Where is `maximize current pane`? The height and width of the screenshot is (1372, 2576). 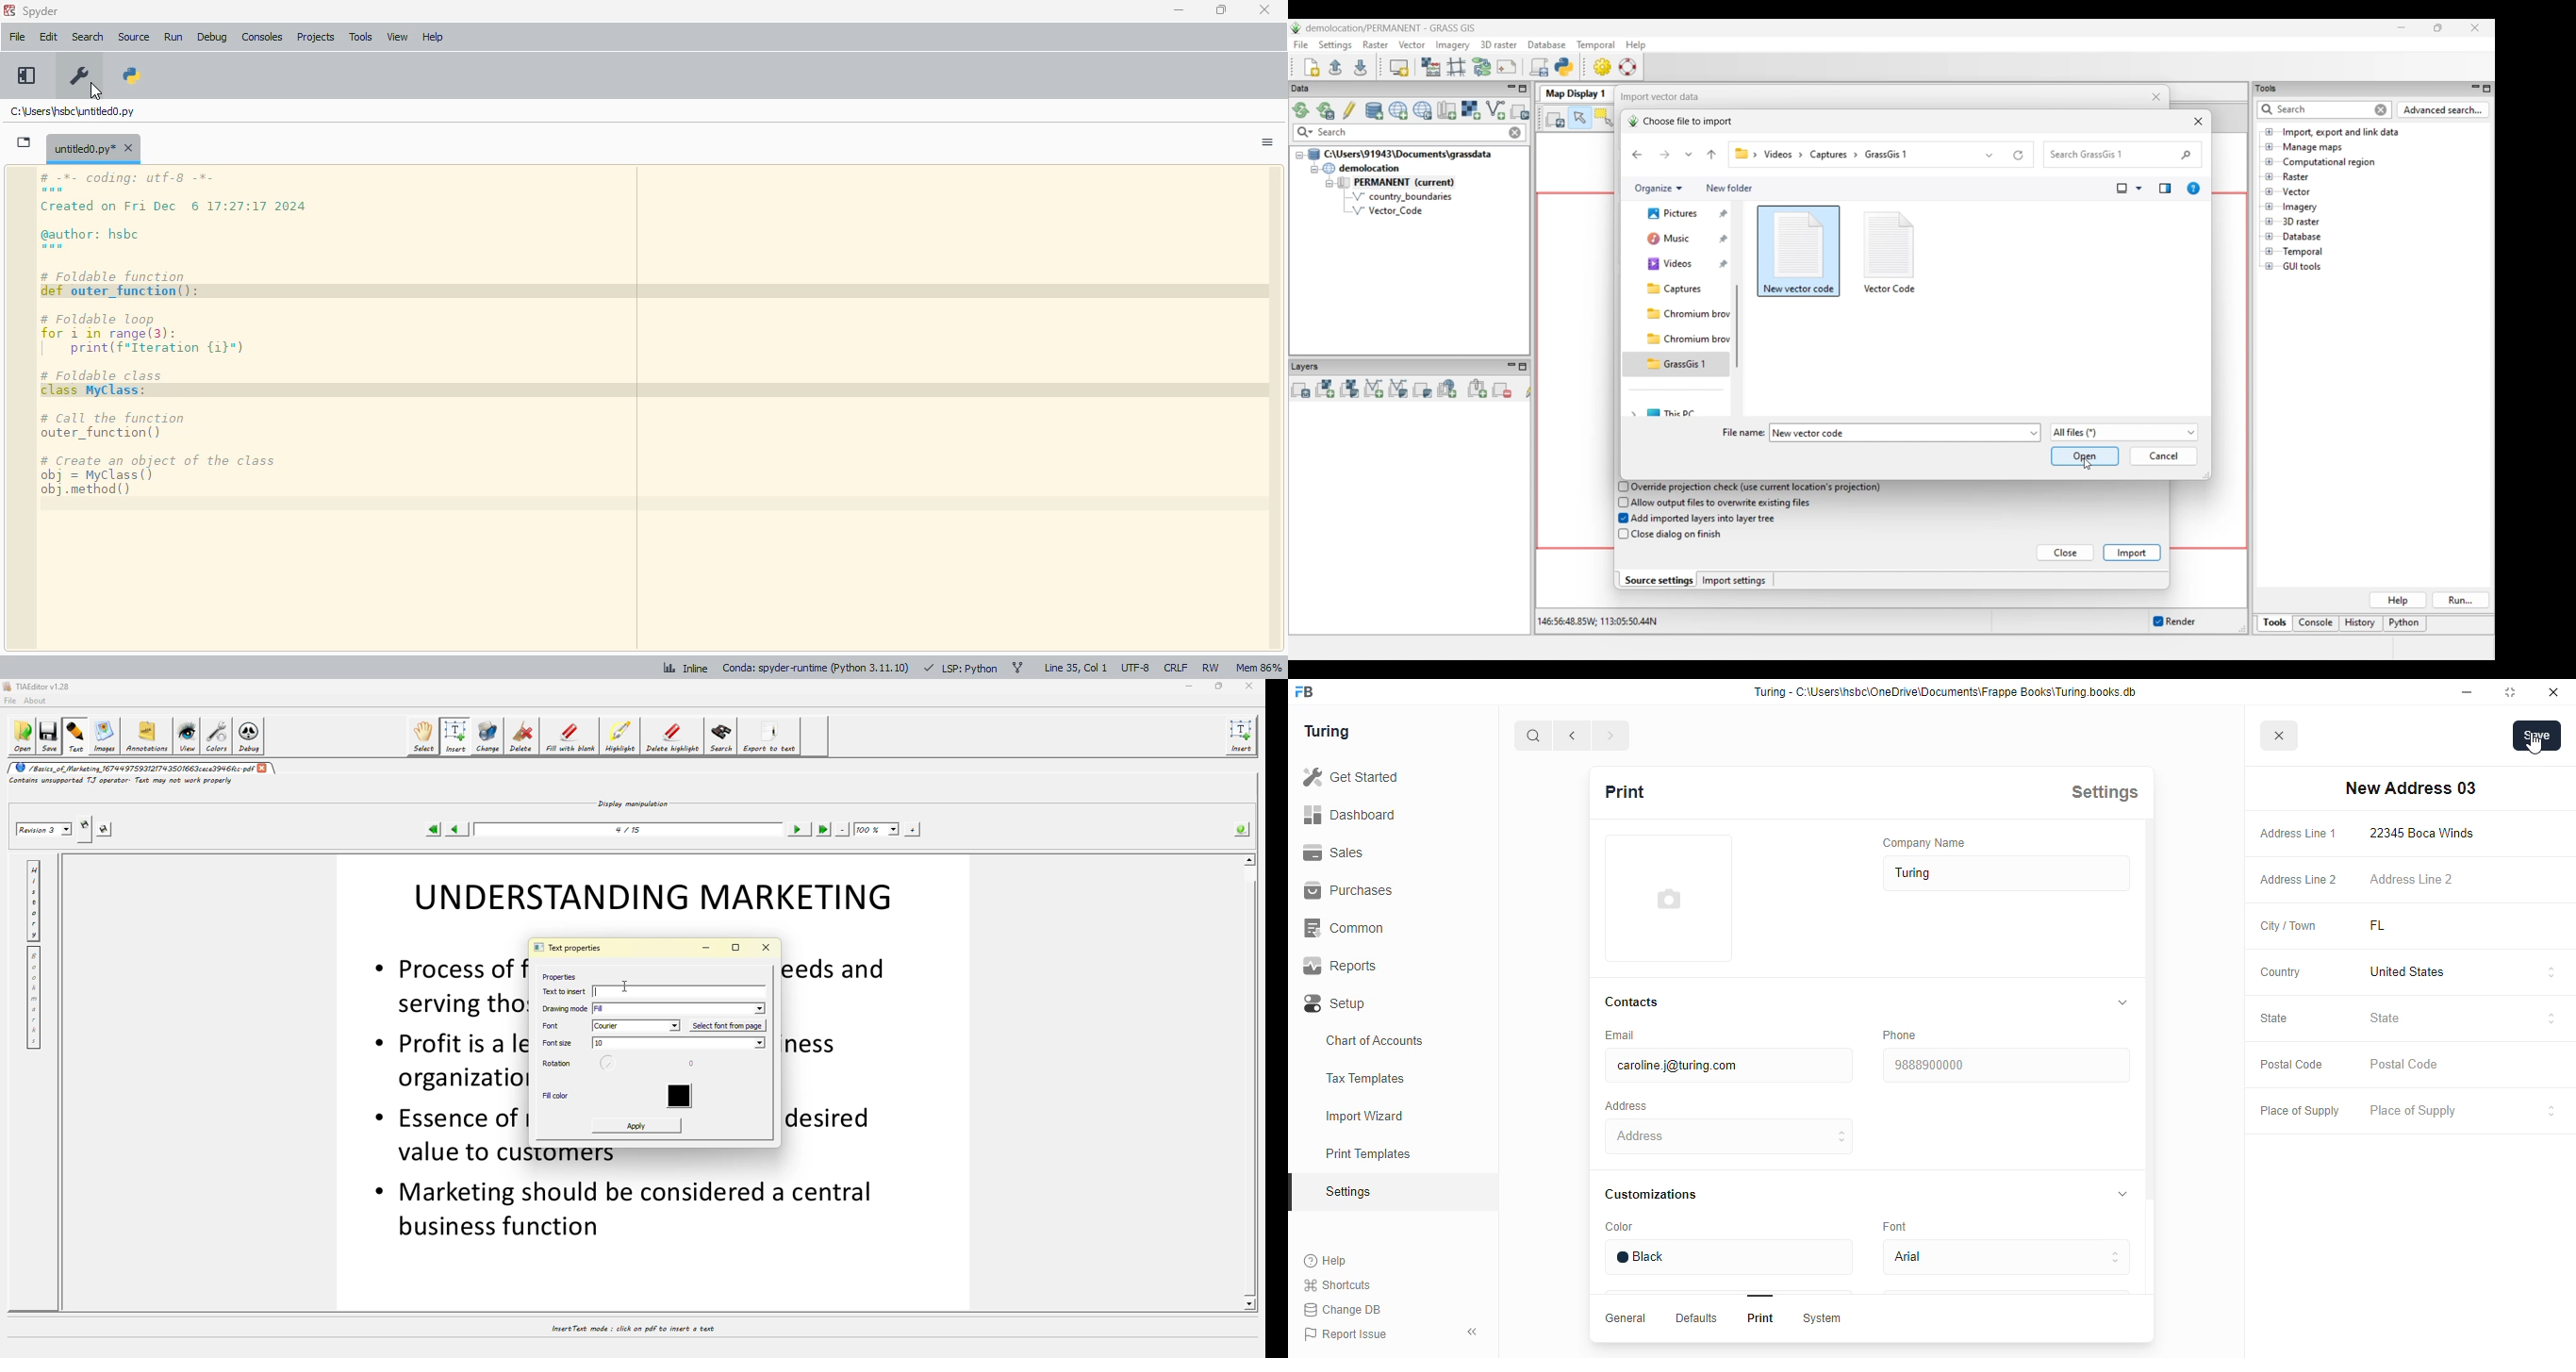 maximize current pane is located at coordinates (25, 75).